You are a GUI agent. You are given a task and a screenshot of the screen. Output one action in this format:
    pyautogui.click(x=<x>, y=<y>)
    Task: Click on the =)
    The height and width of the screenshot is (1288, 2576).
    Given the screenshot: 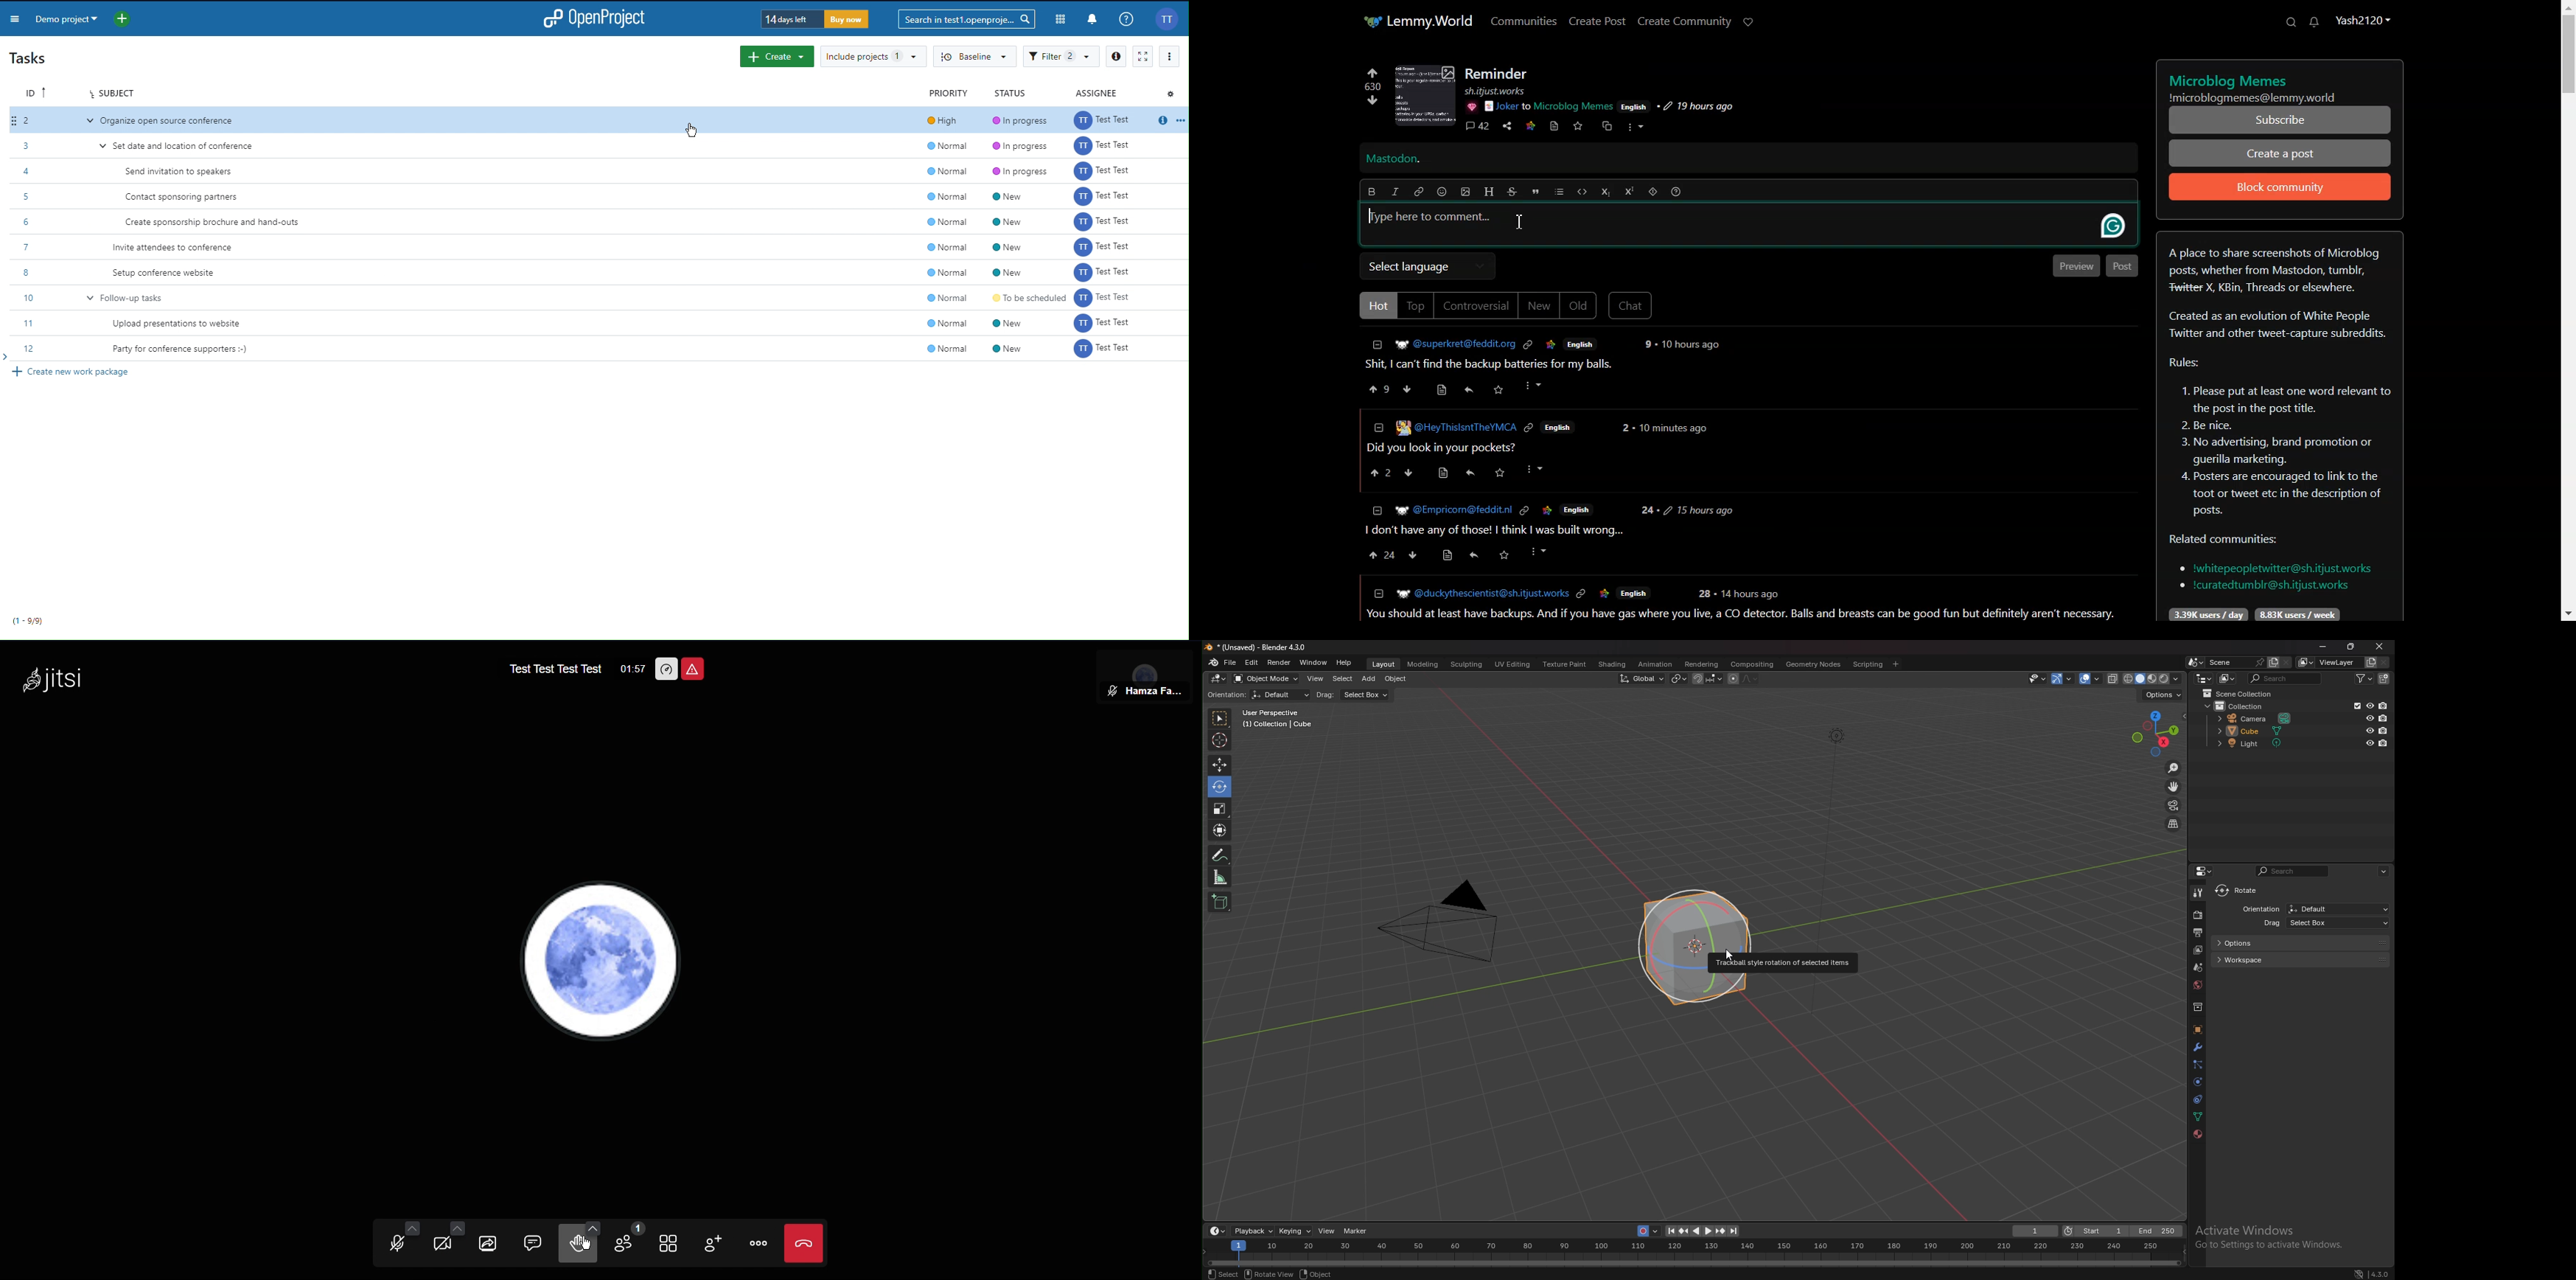 What is the action you would take?
    pyautogui.click(x=1445, y=388)
    